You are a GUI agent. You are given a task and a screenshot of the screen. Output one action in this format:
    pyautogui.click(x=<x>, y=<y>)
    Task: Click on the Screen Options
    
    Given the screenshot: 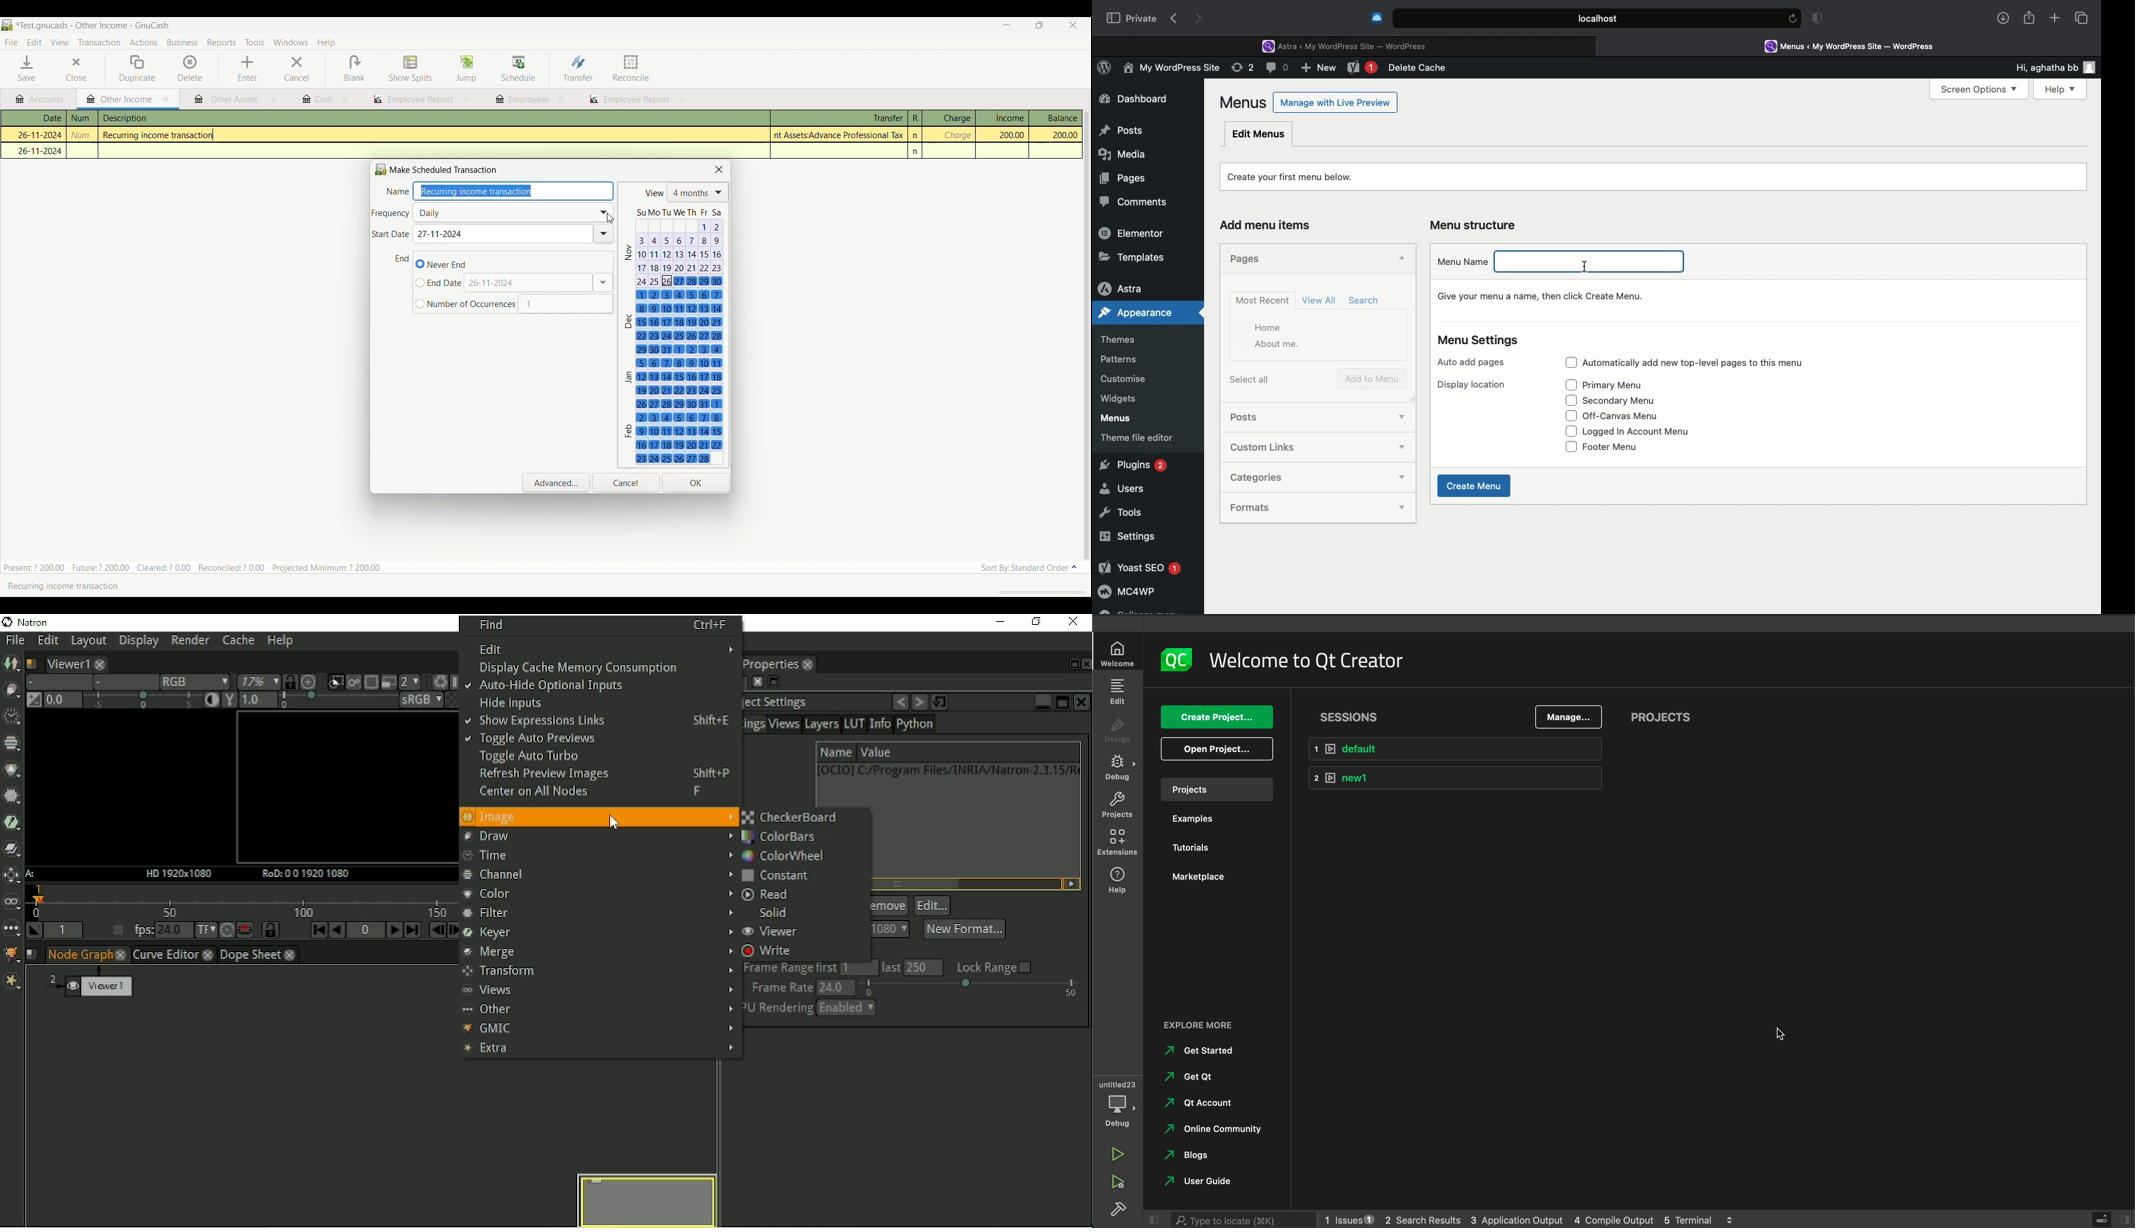 What is the action you would take?
    pyautogui.click(x=1978, y=90)
    